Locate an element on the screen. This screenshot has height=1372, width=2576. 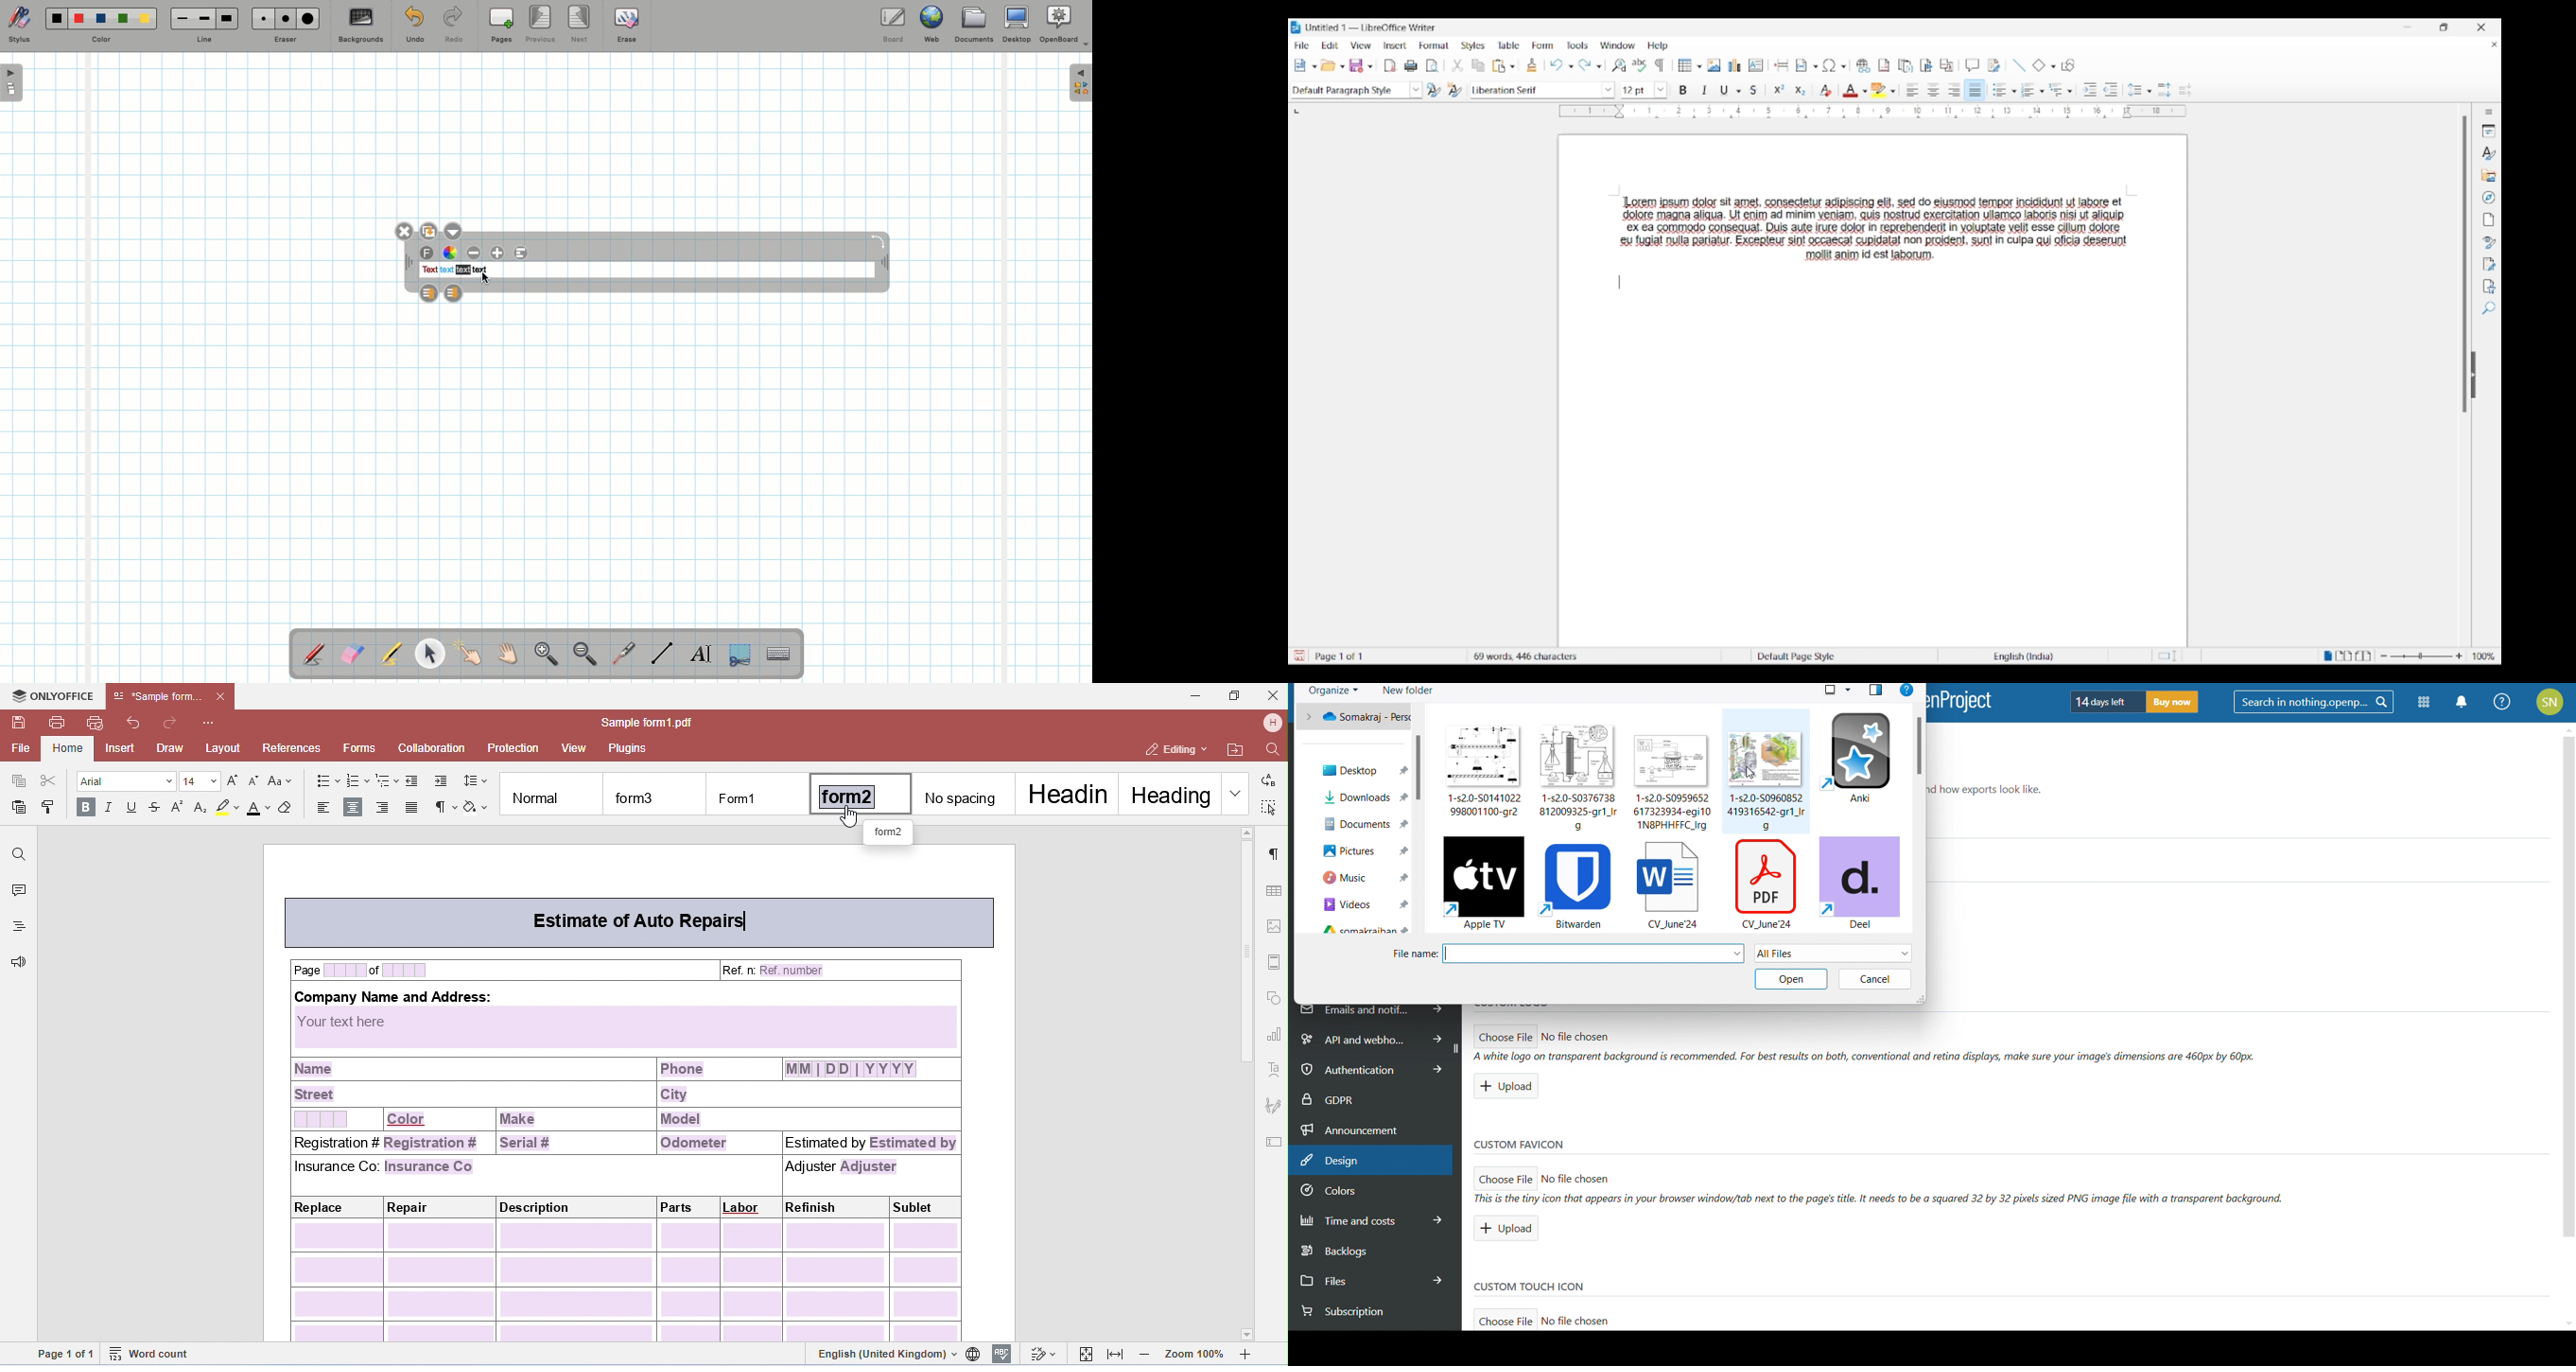
Open pages is located at coordinates (13, 82).